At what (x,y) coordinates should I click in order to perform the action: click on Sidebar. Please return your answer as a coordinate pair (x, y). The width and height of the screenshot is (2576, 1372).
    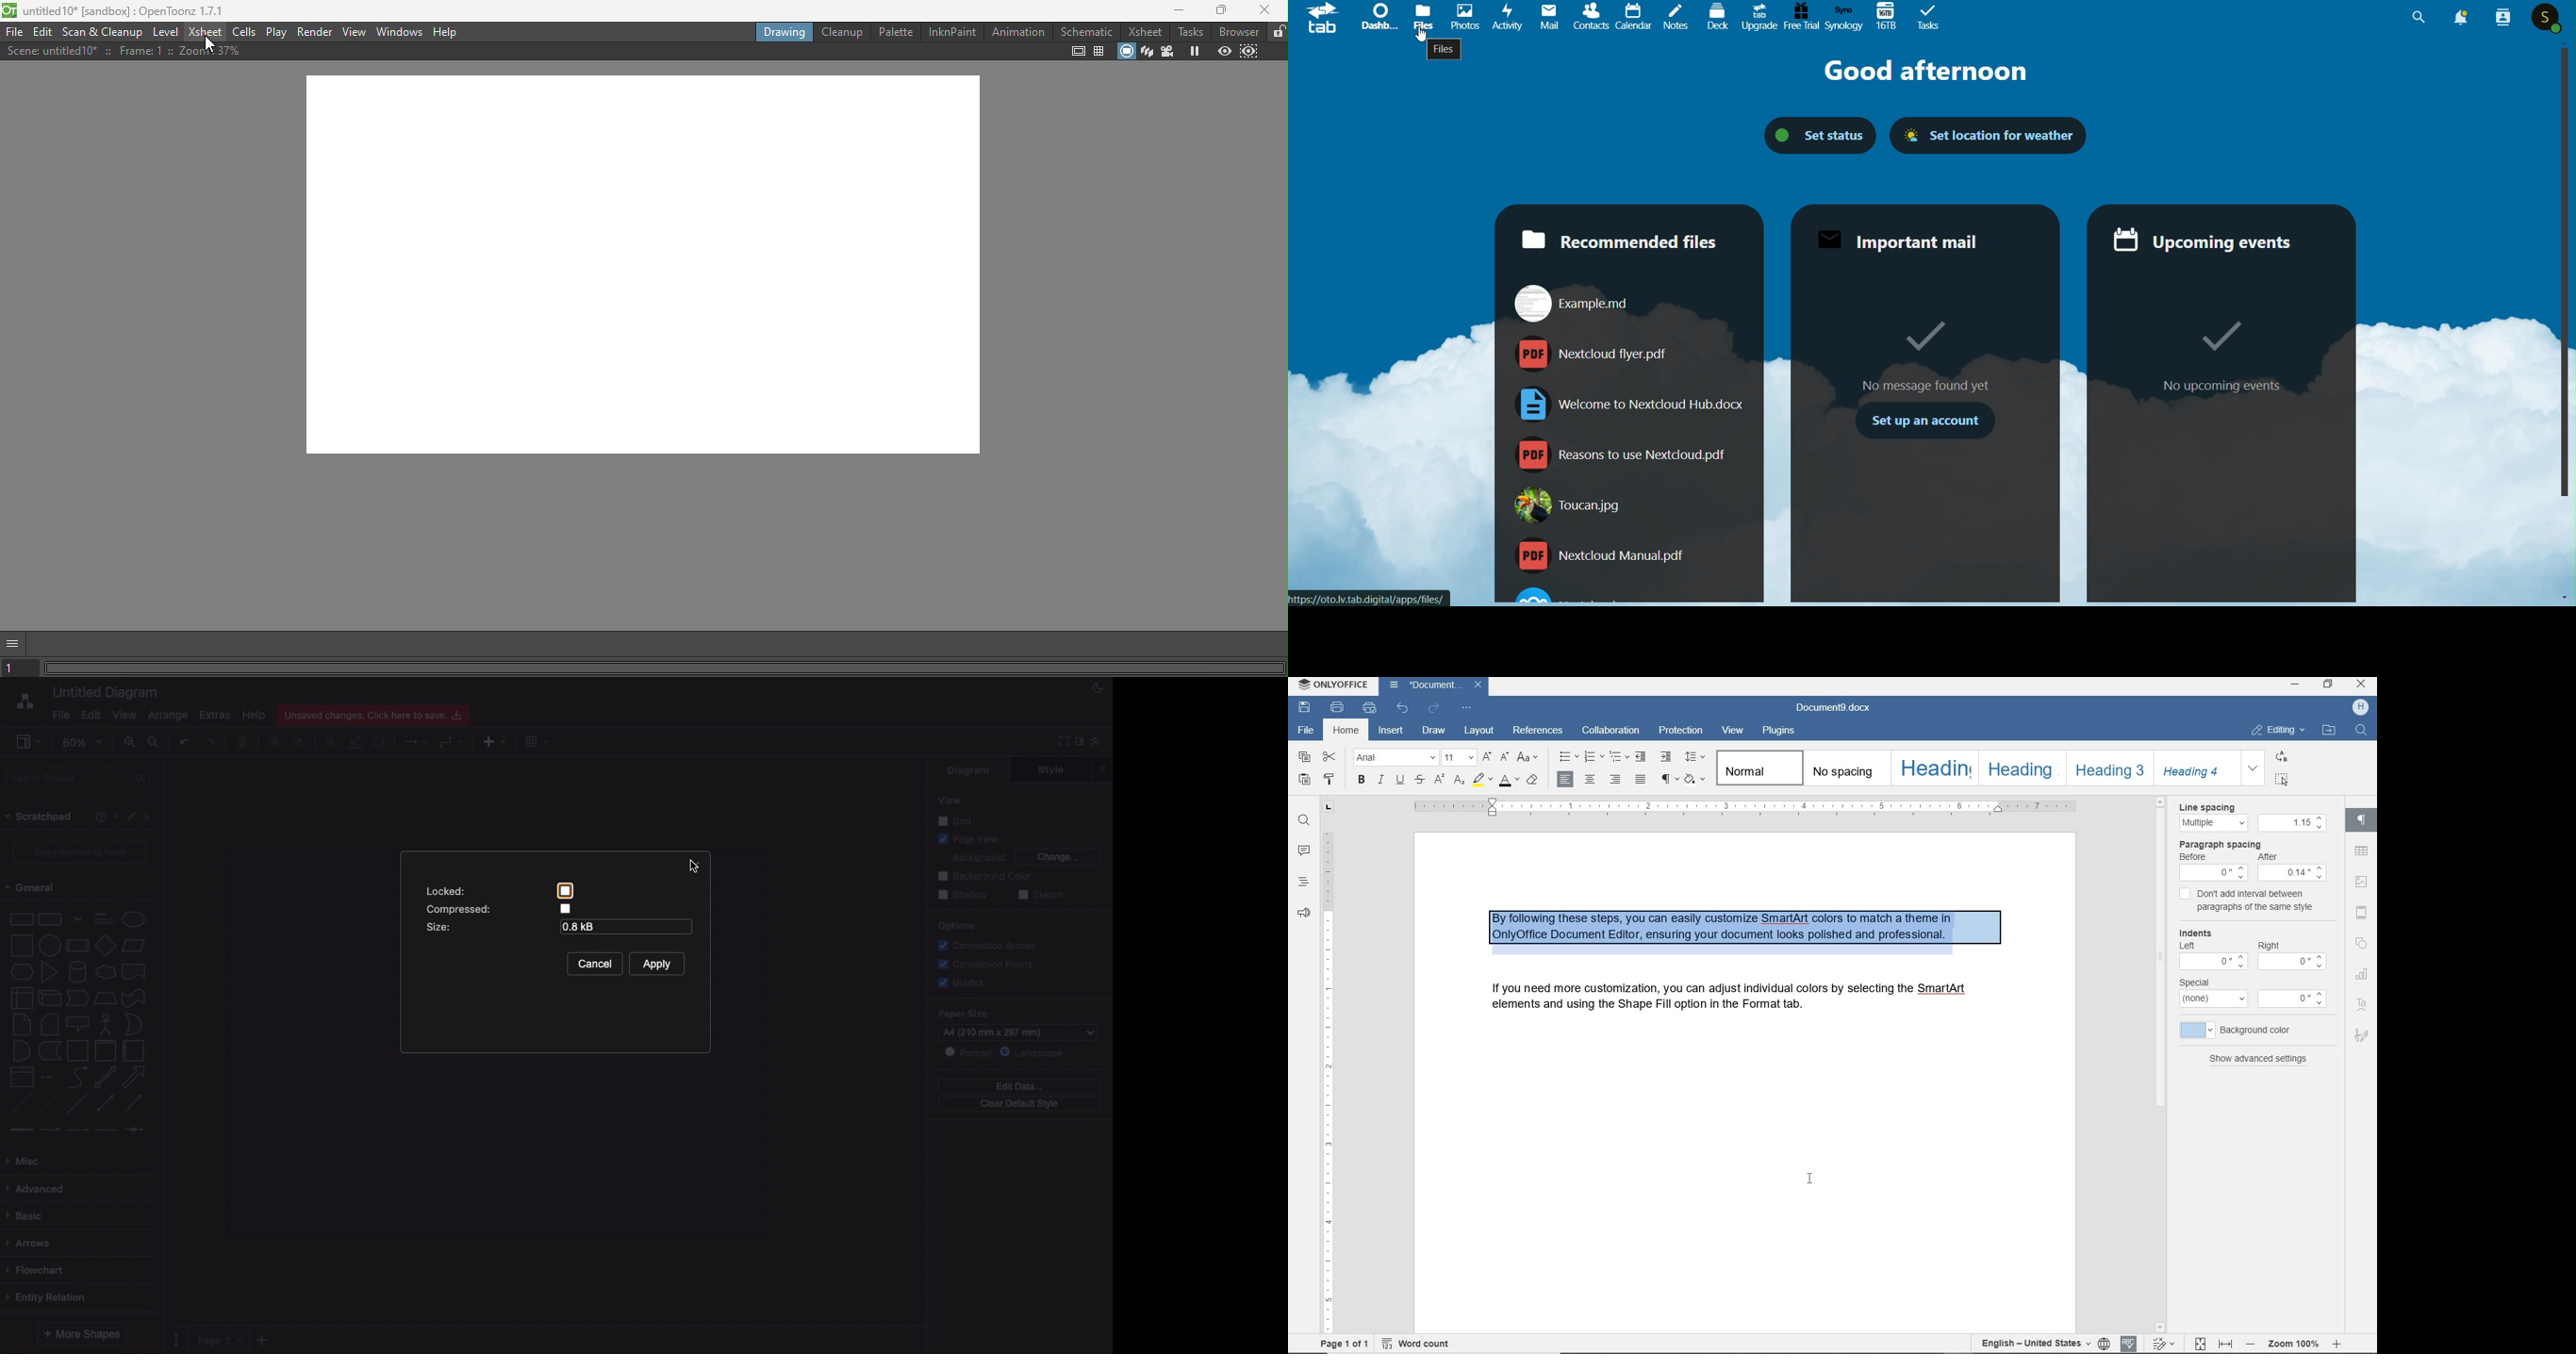
    Looking at the image, I should click on (22, 740).